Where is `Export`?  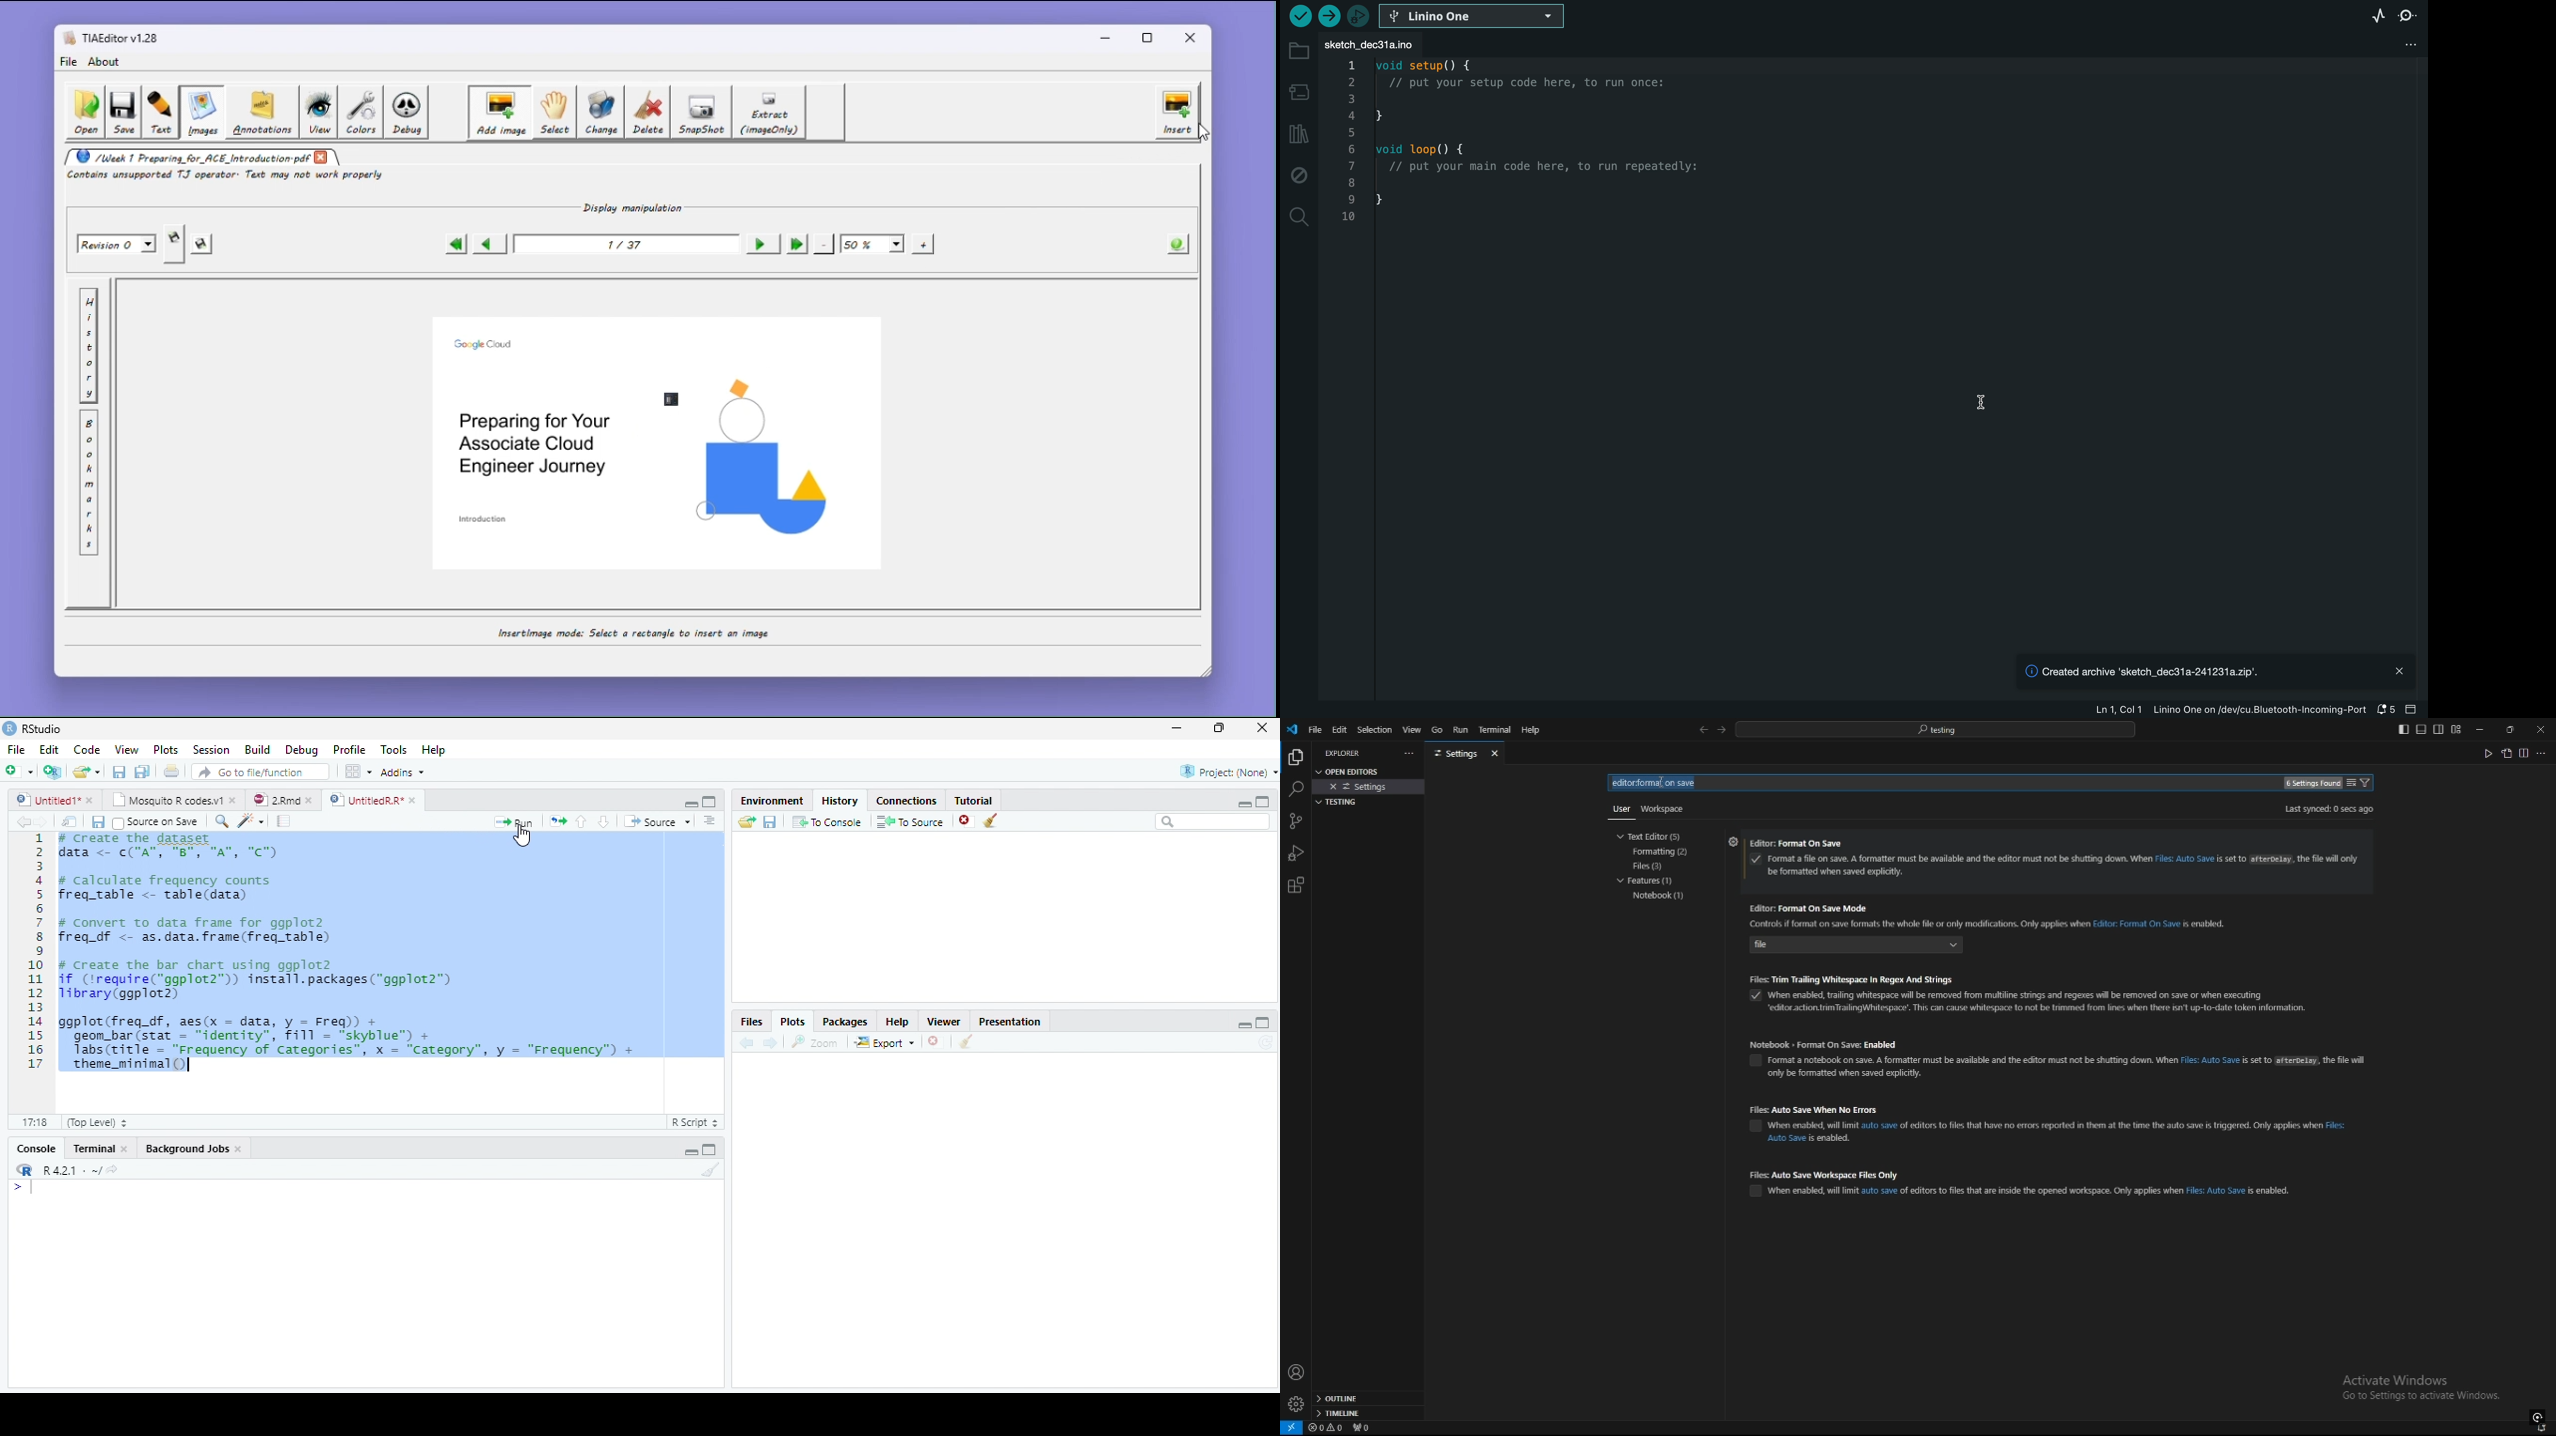 Export is located at coordinates (883, 1043).